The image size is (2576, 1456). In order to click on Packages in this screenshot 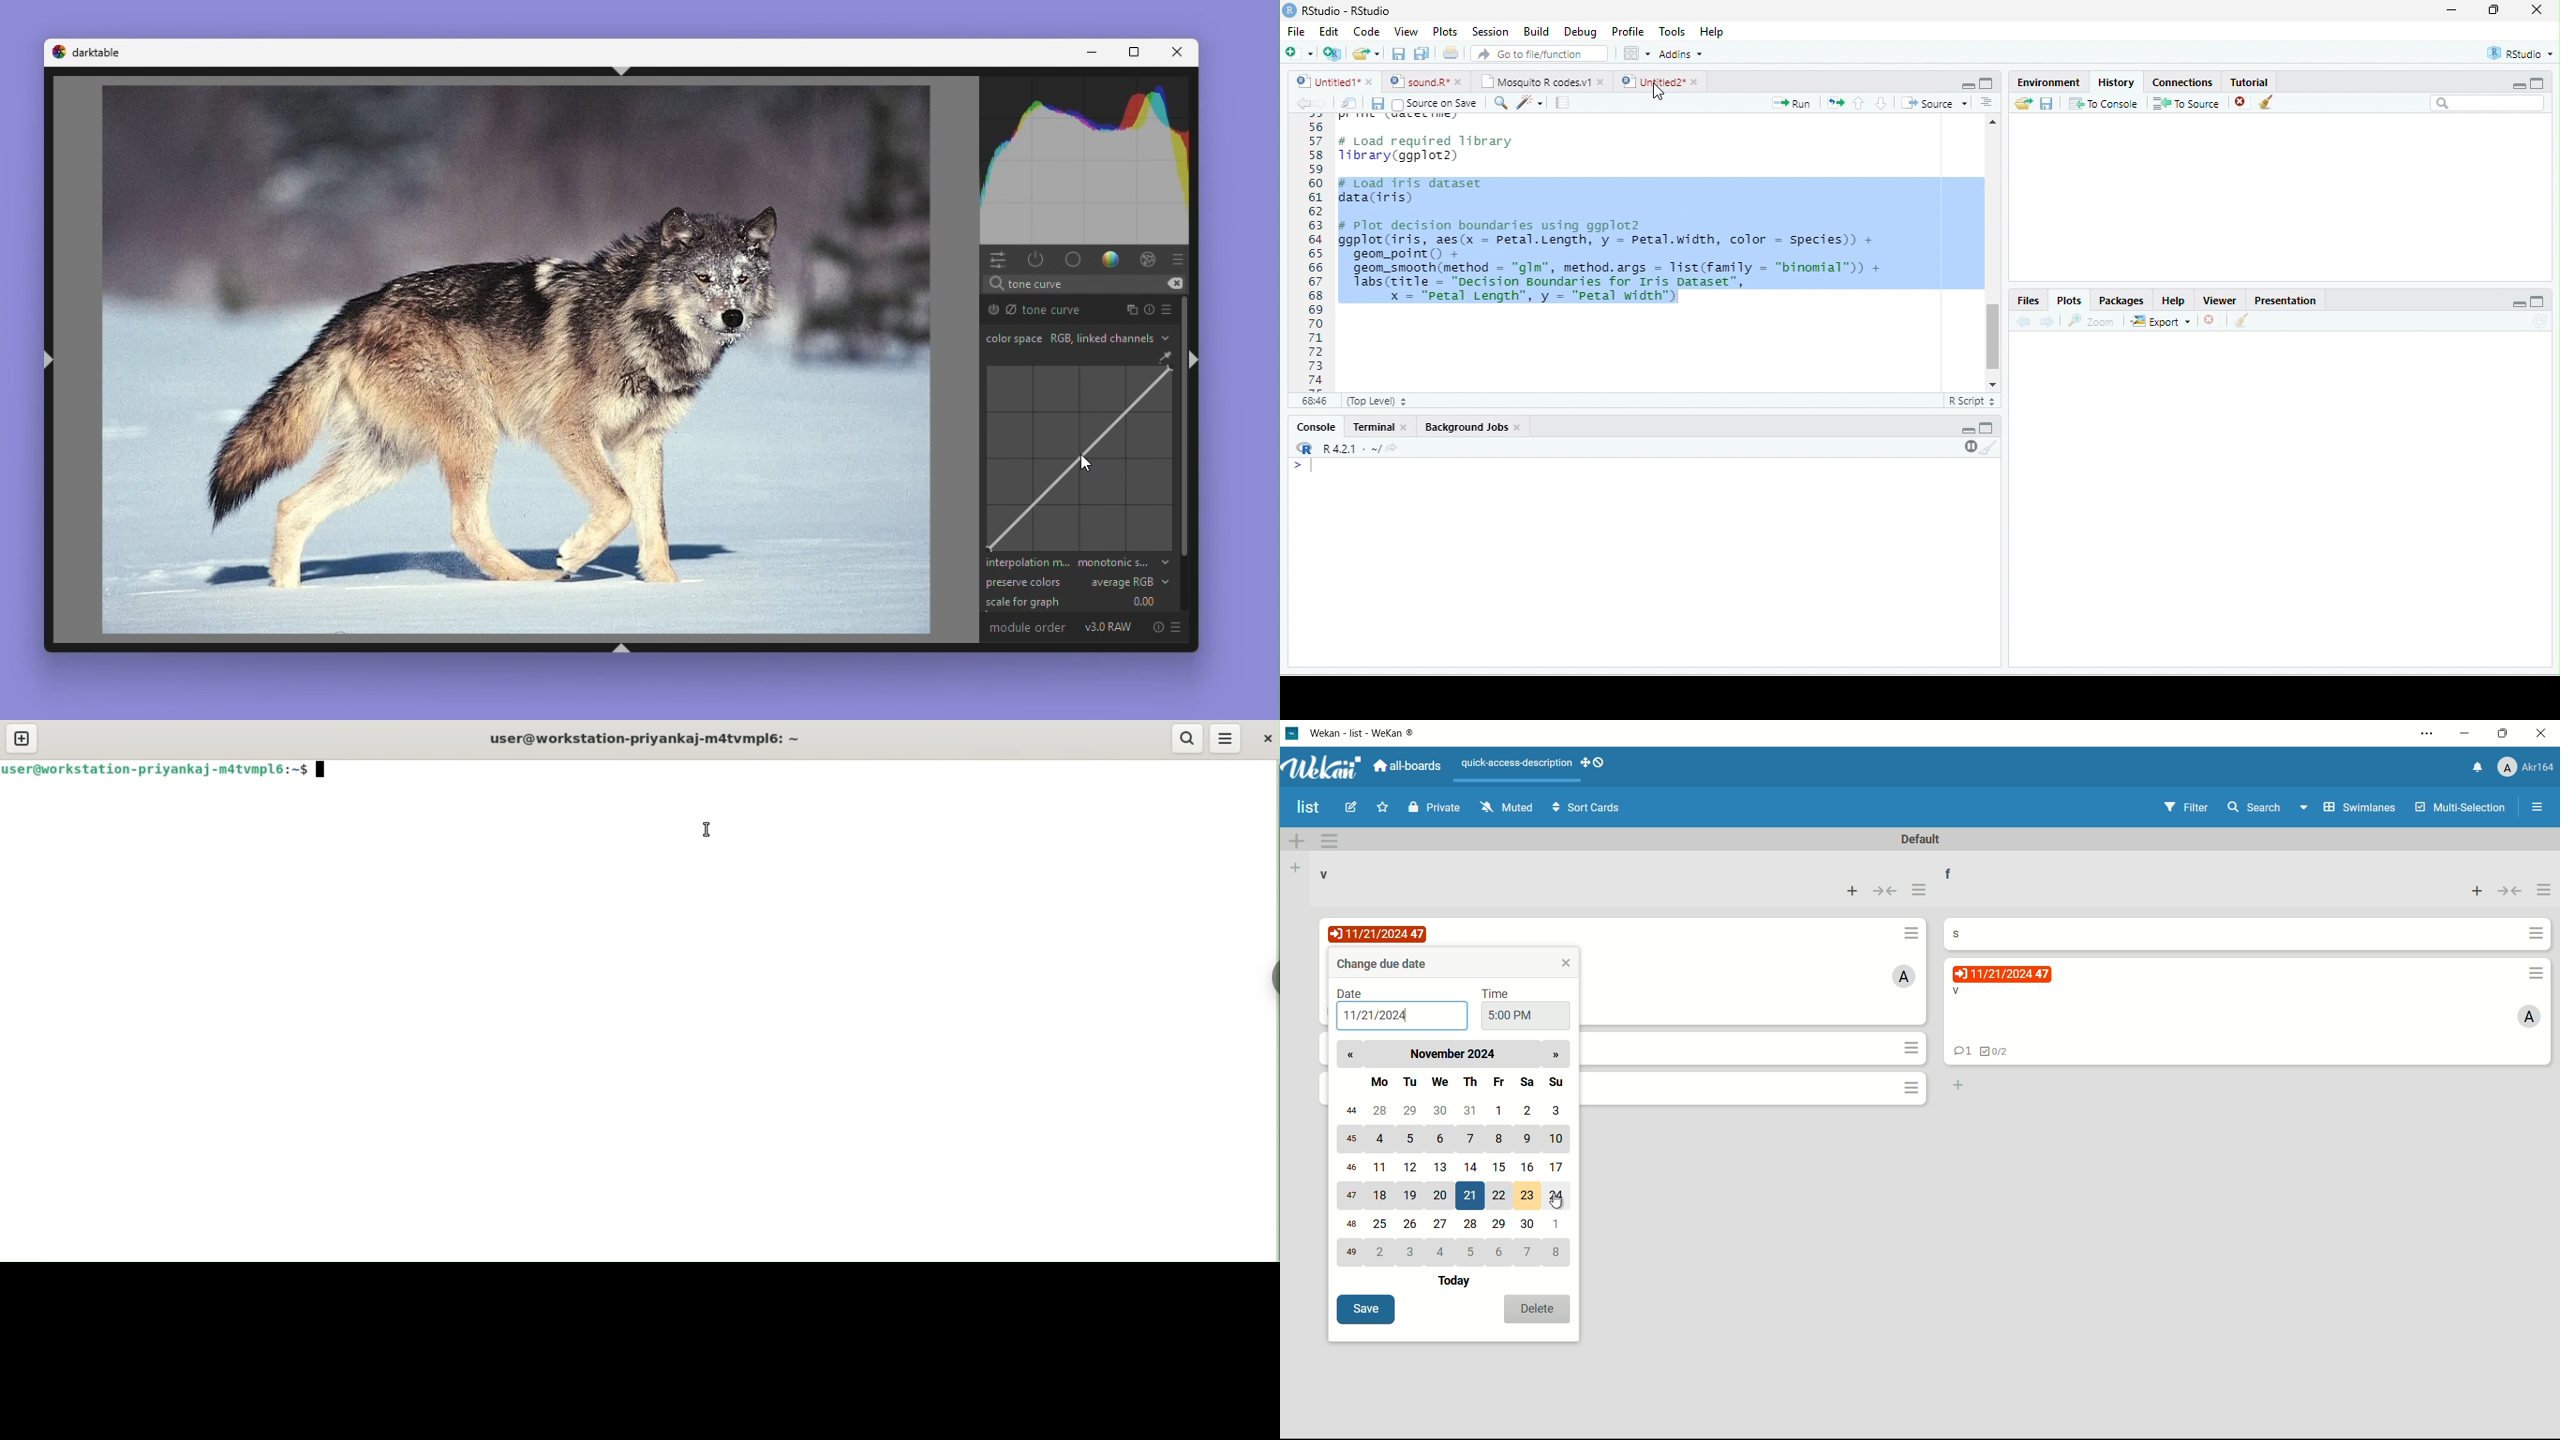, I will do `click(2121, 302)`.